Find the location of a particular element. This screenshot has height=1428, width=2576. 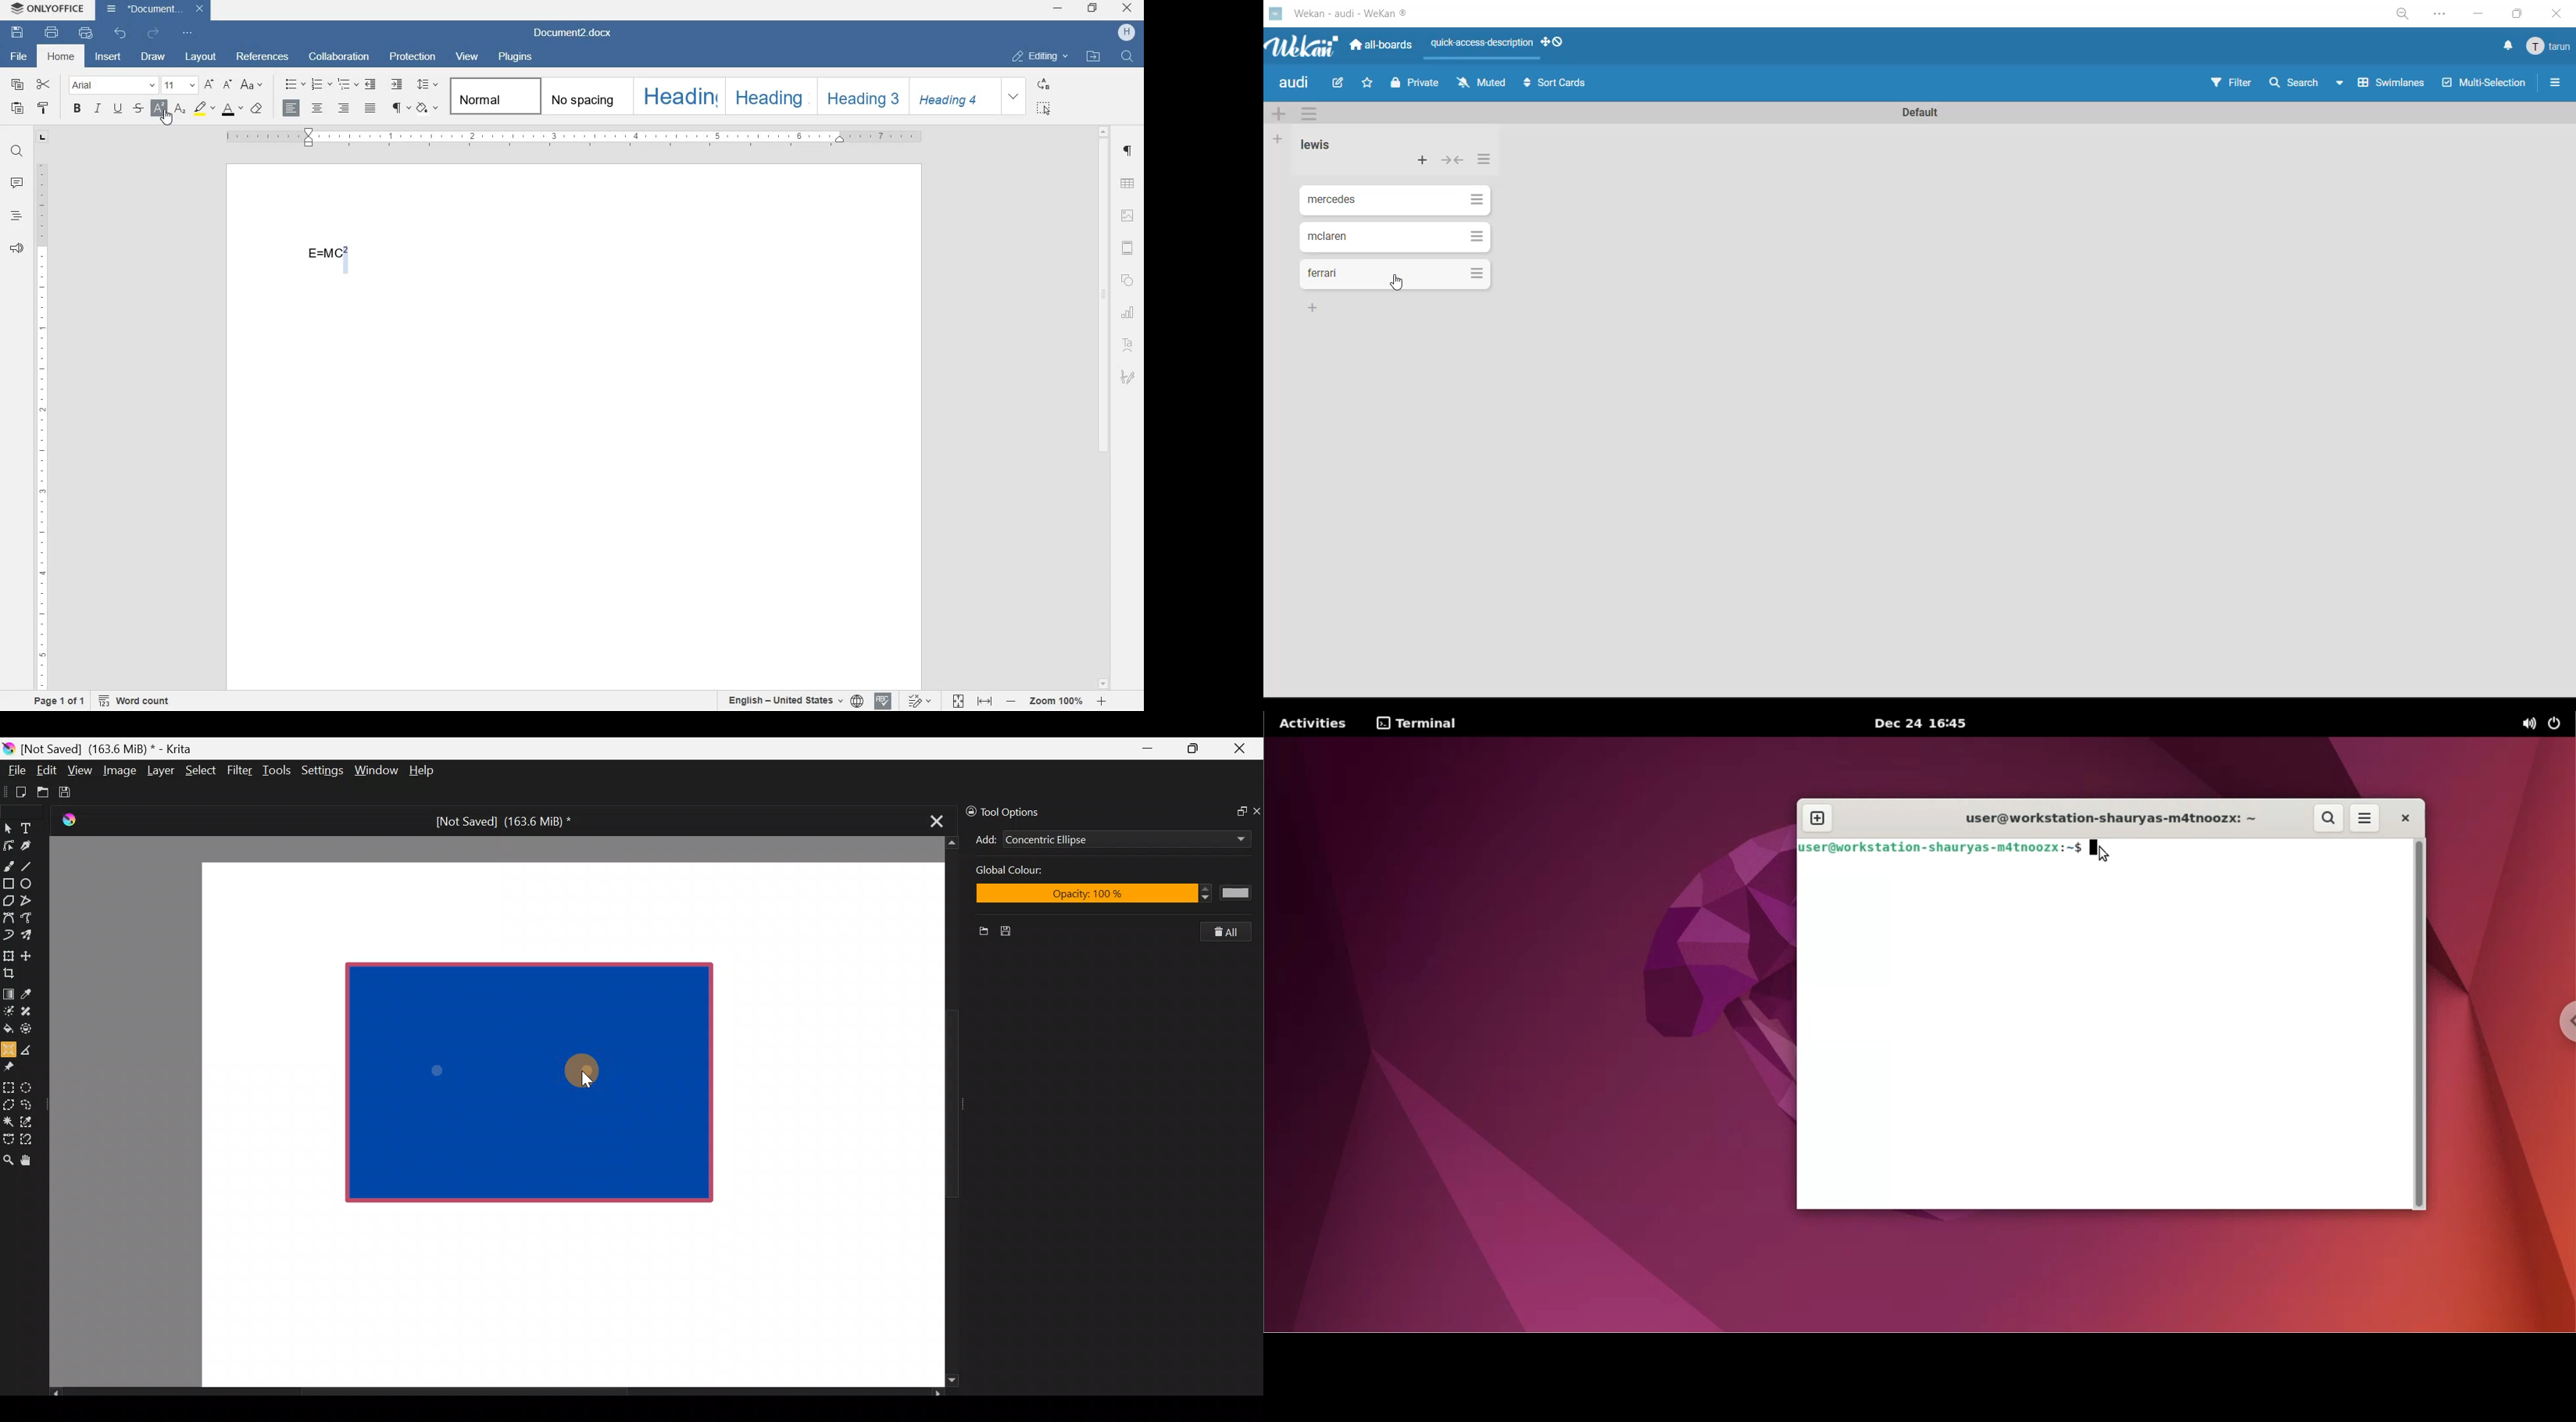

collapse is located at coordinates (1451, 163).